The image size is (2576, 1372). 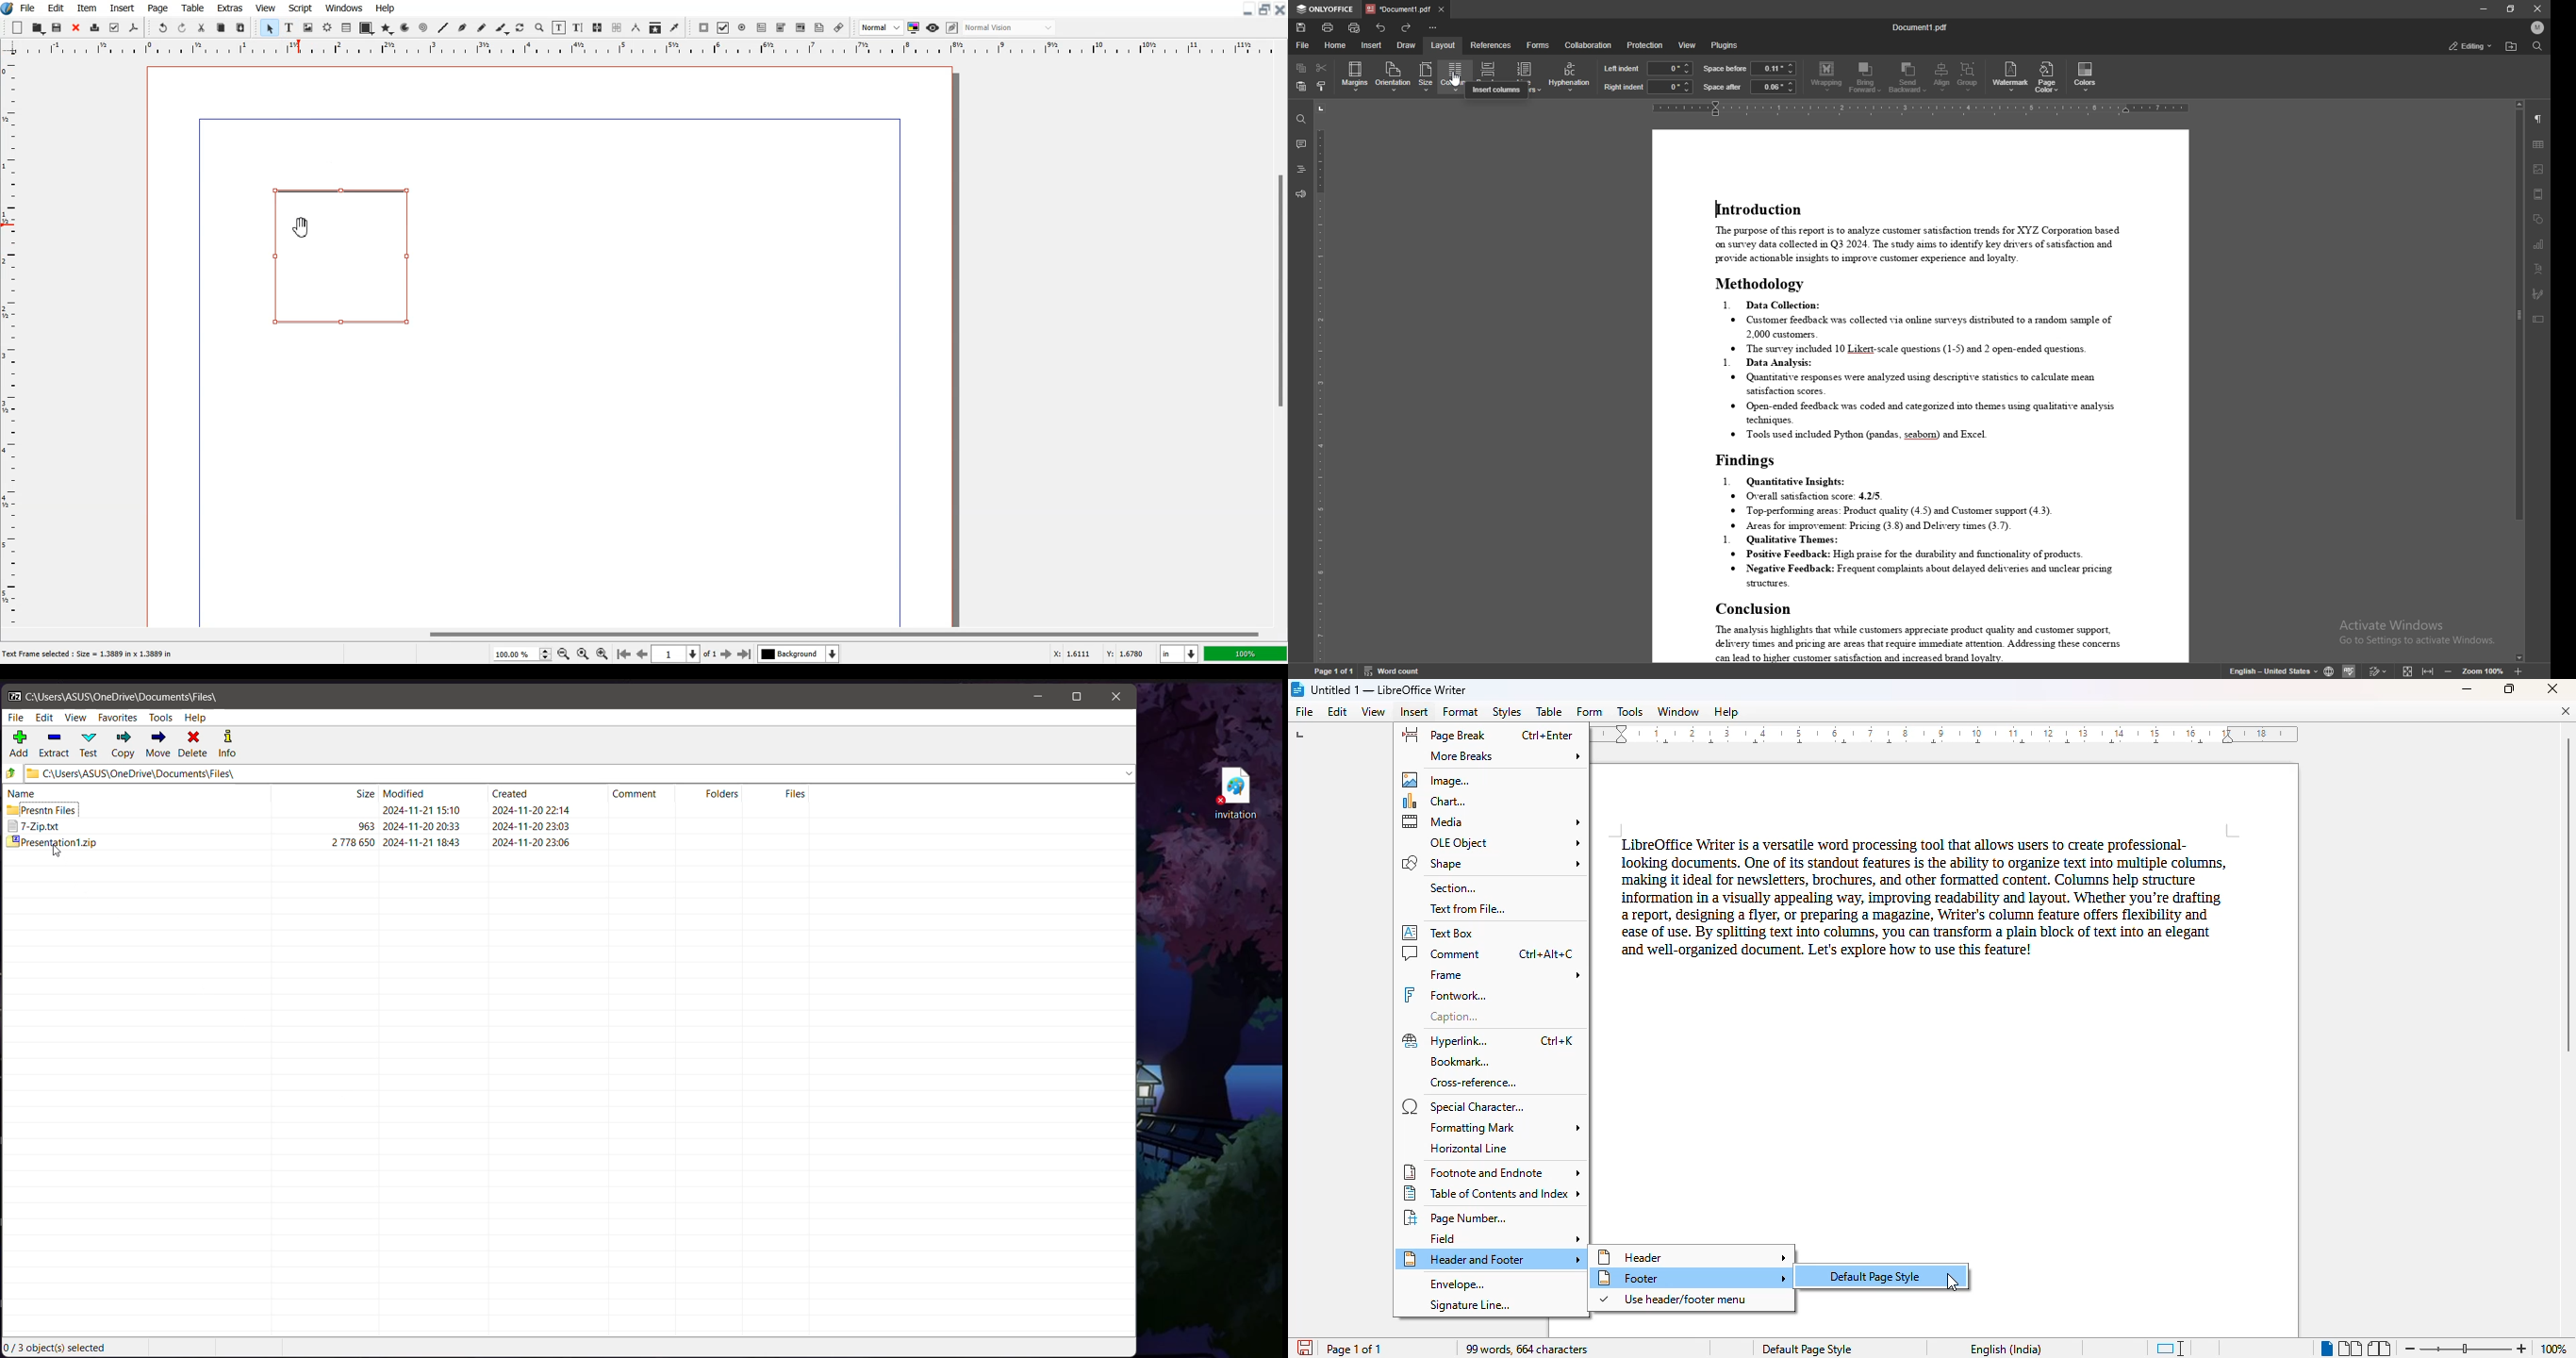 What do you see at coordinates (543, 117) in the screenshot?
I see `margin` at bounding box center [543, 117].